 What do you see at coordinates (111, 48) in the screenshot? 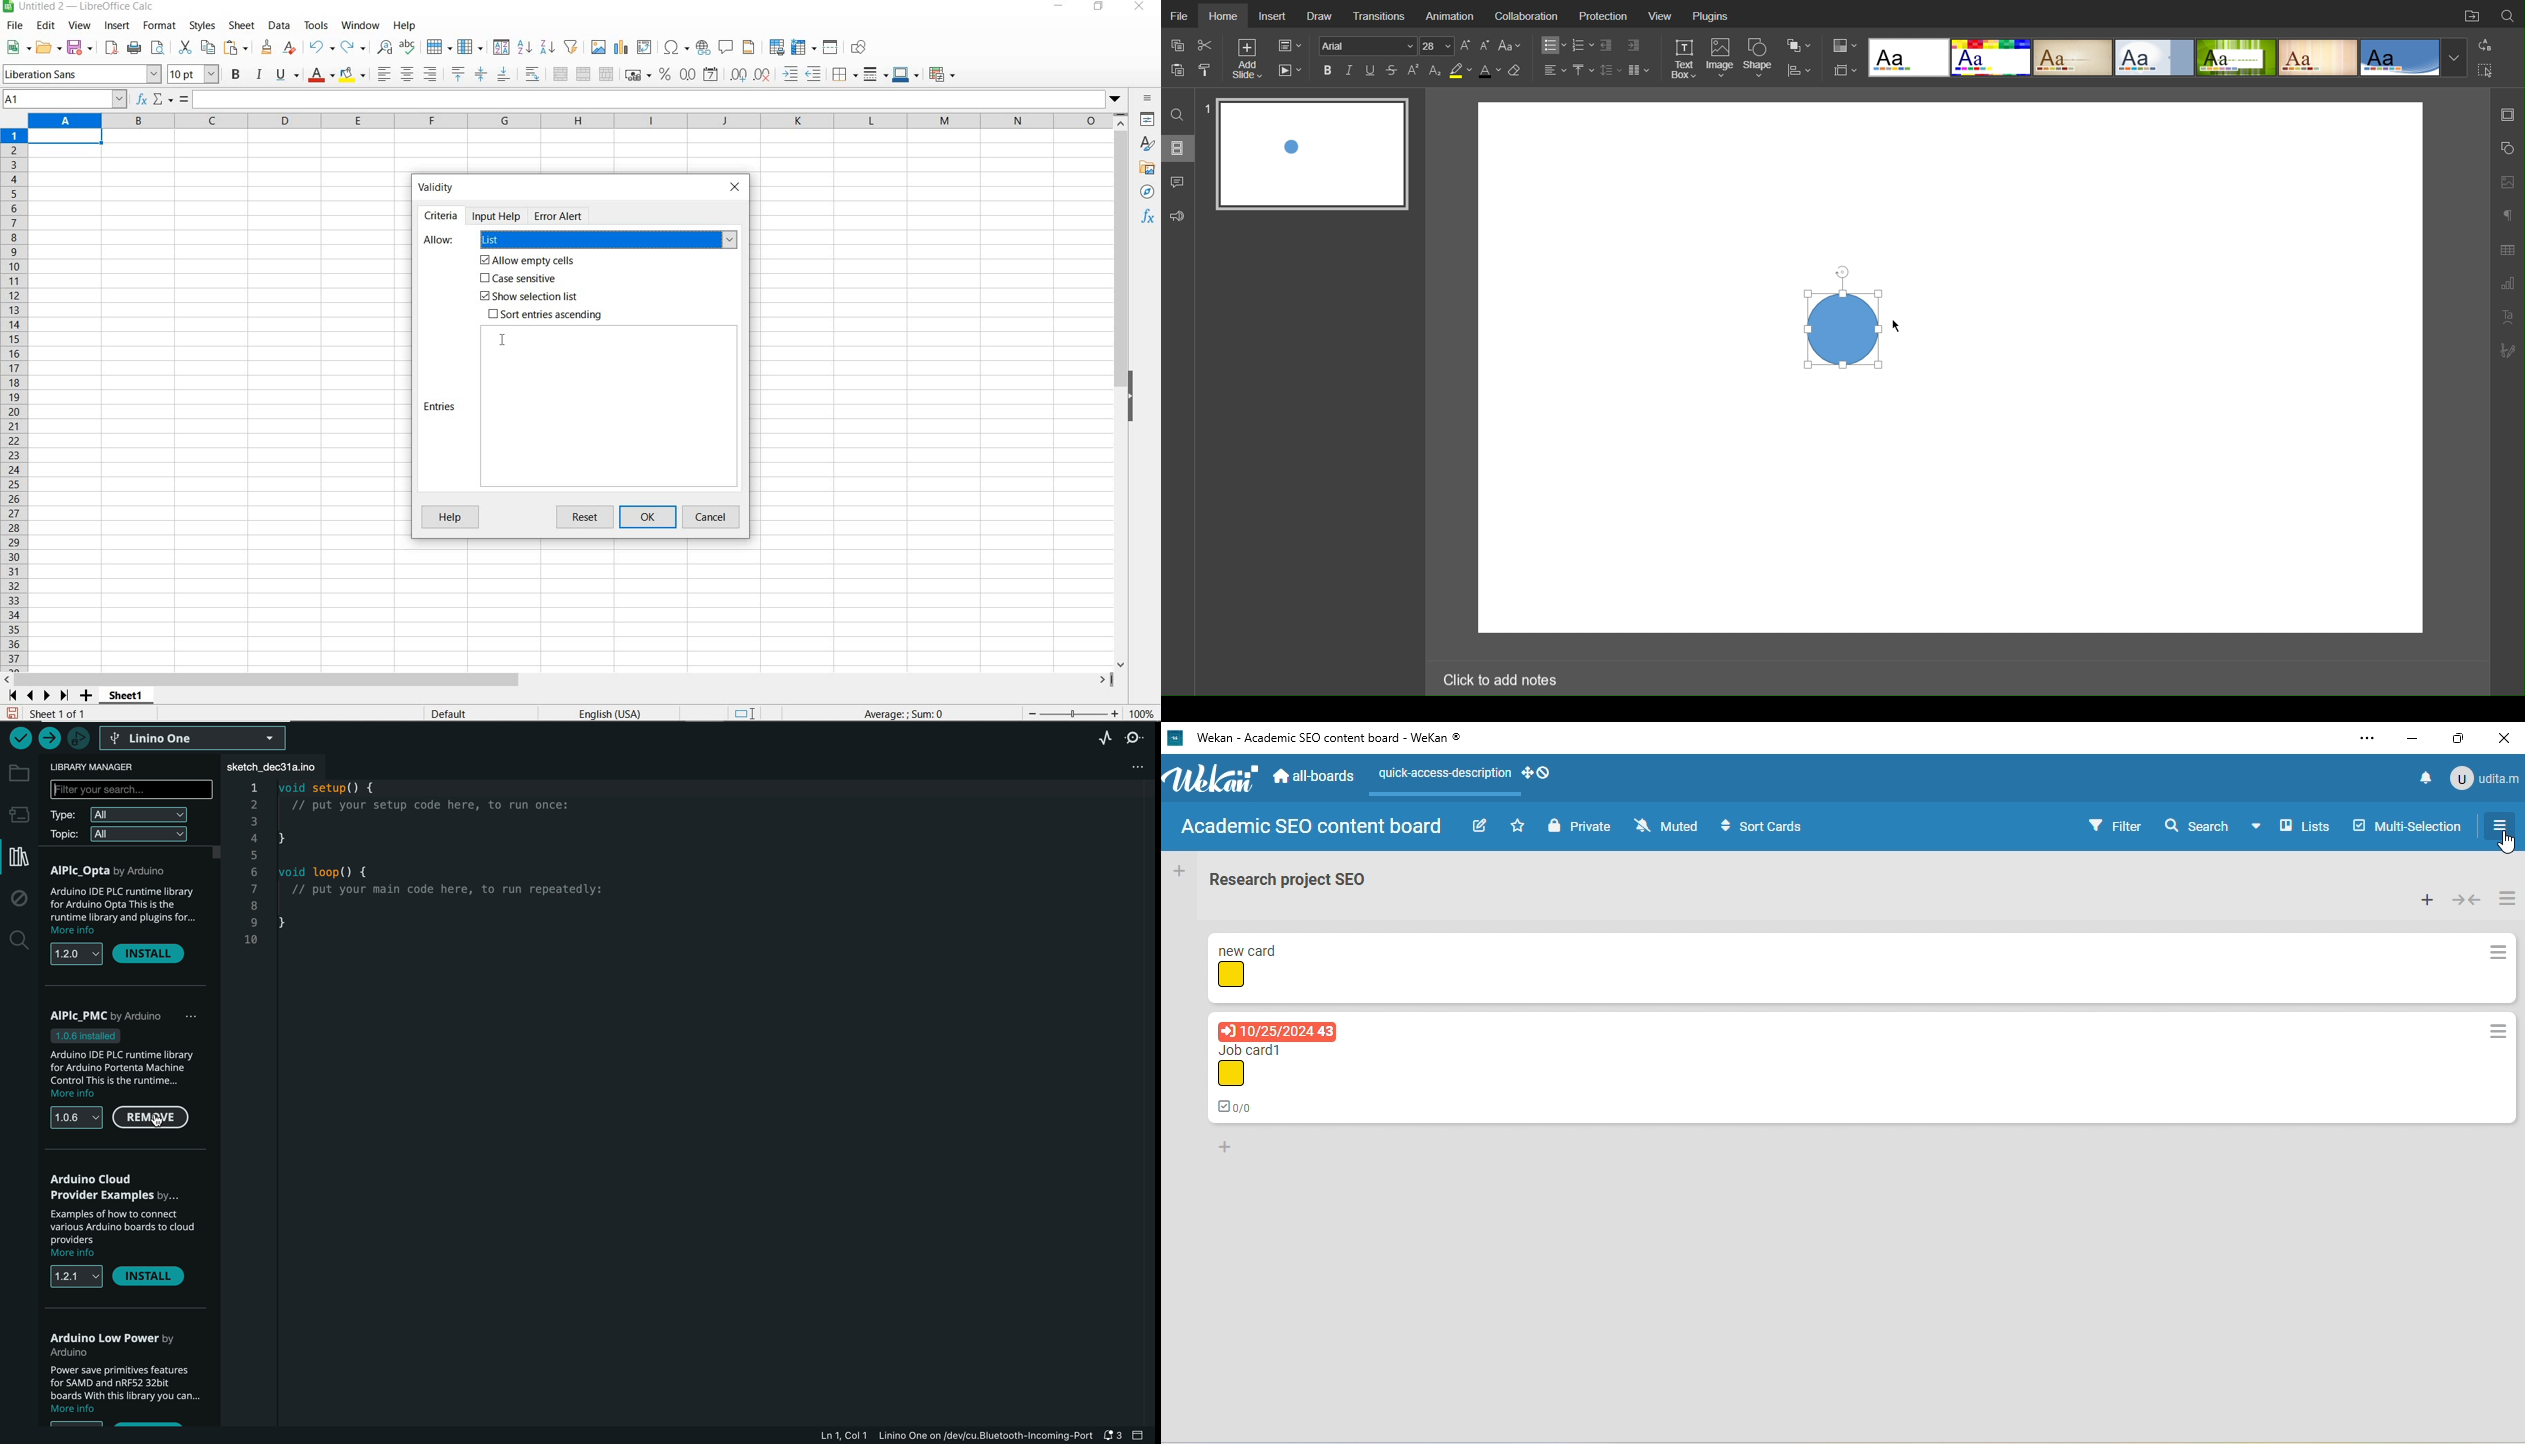
I see `export as pdf` at bounding box center [111, 48].